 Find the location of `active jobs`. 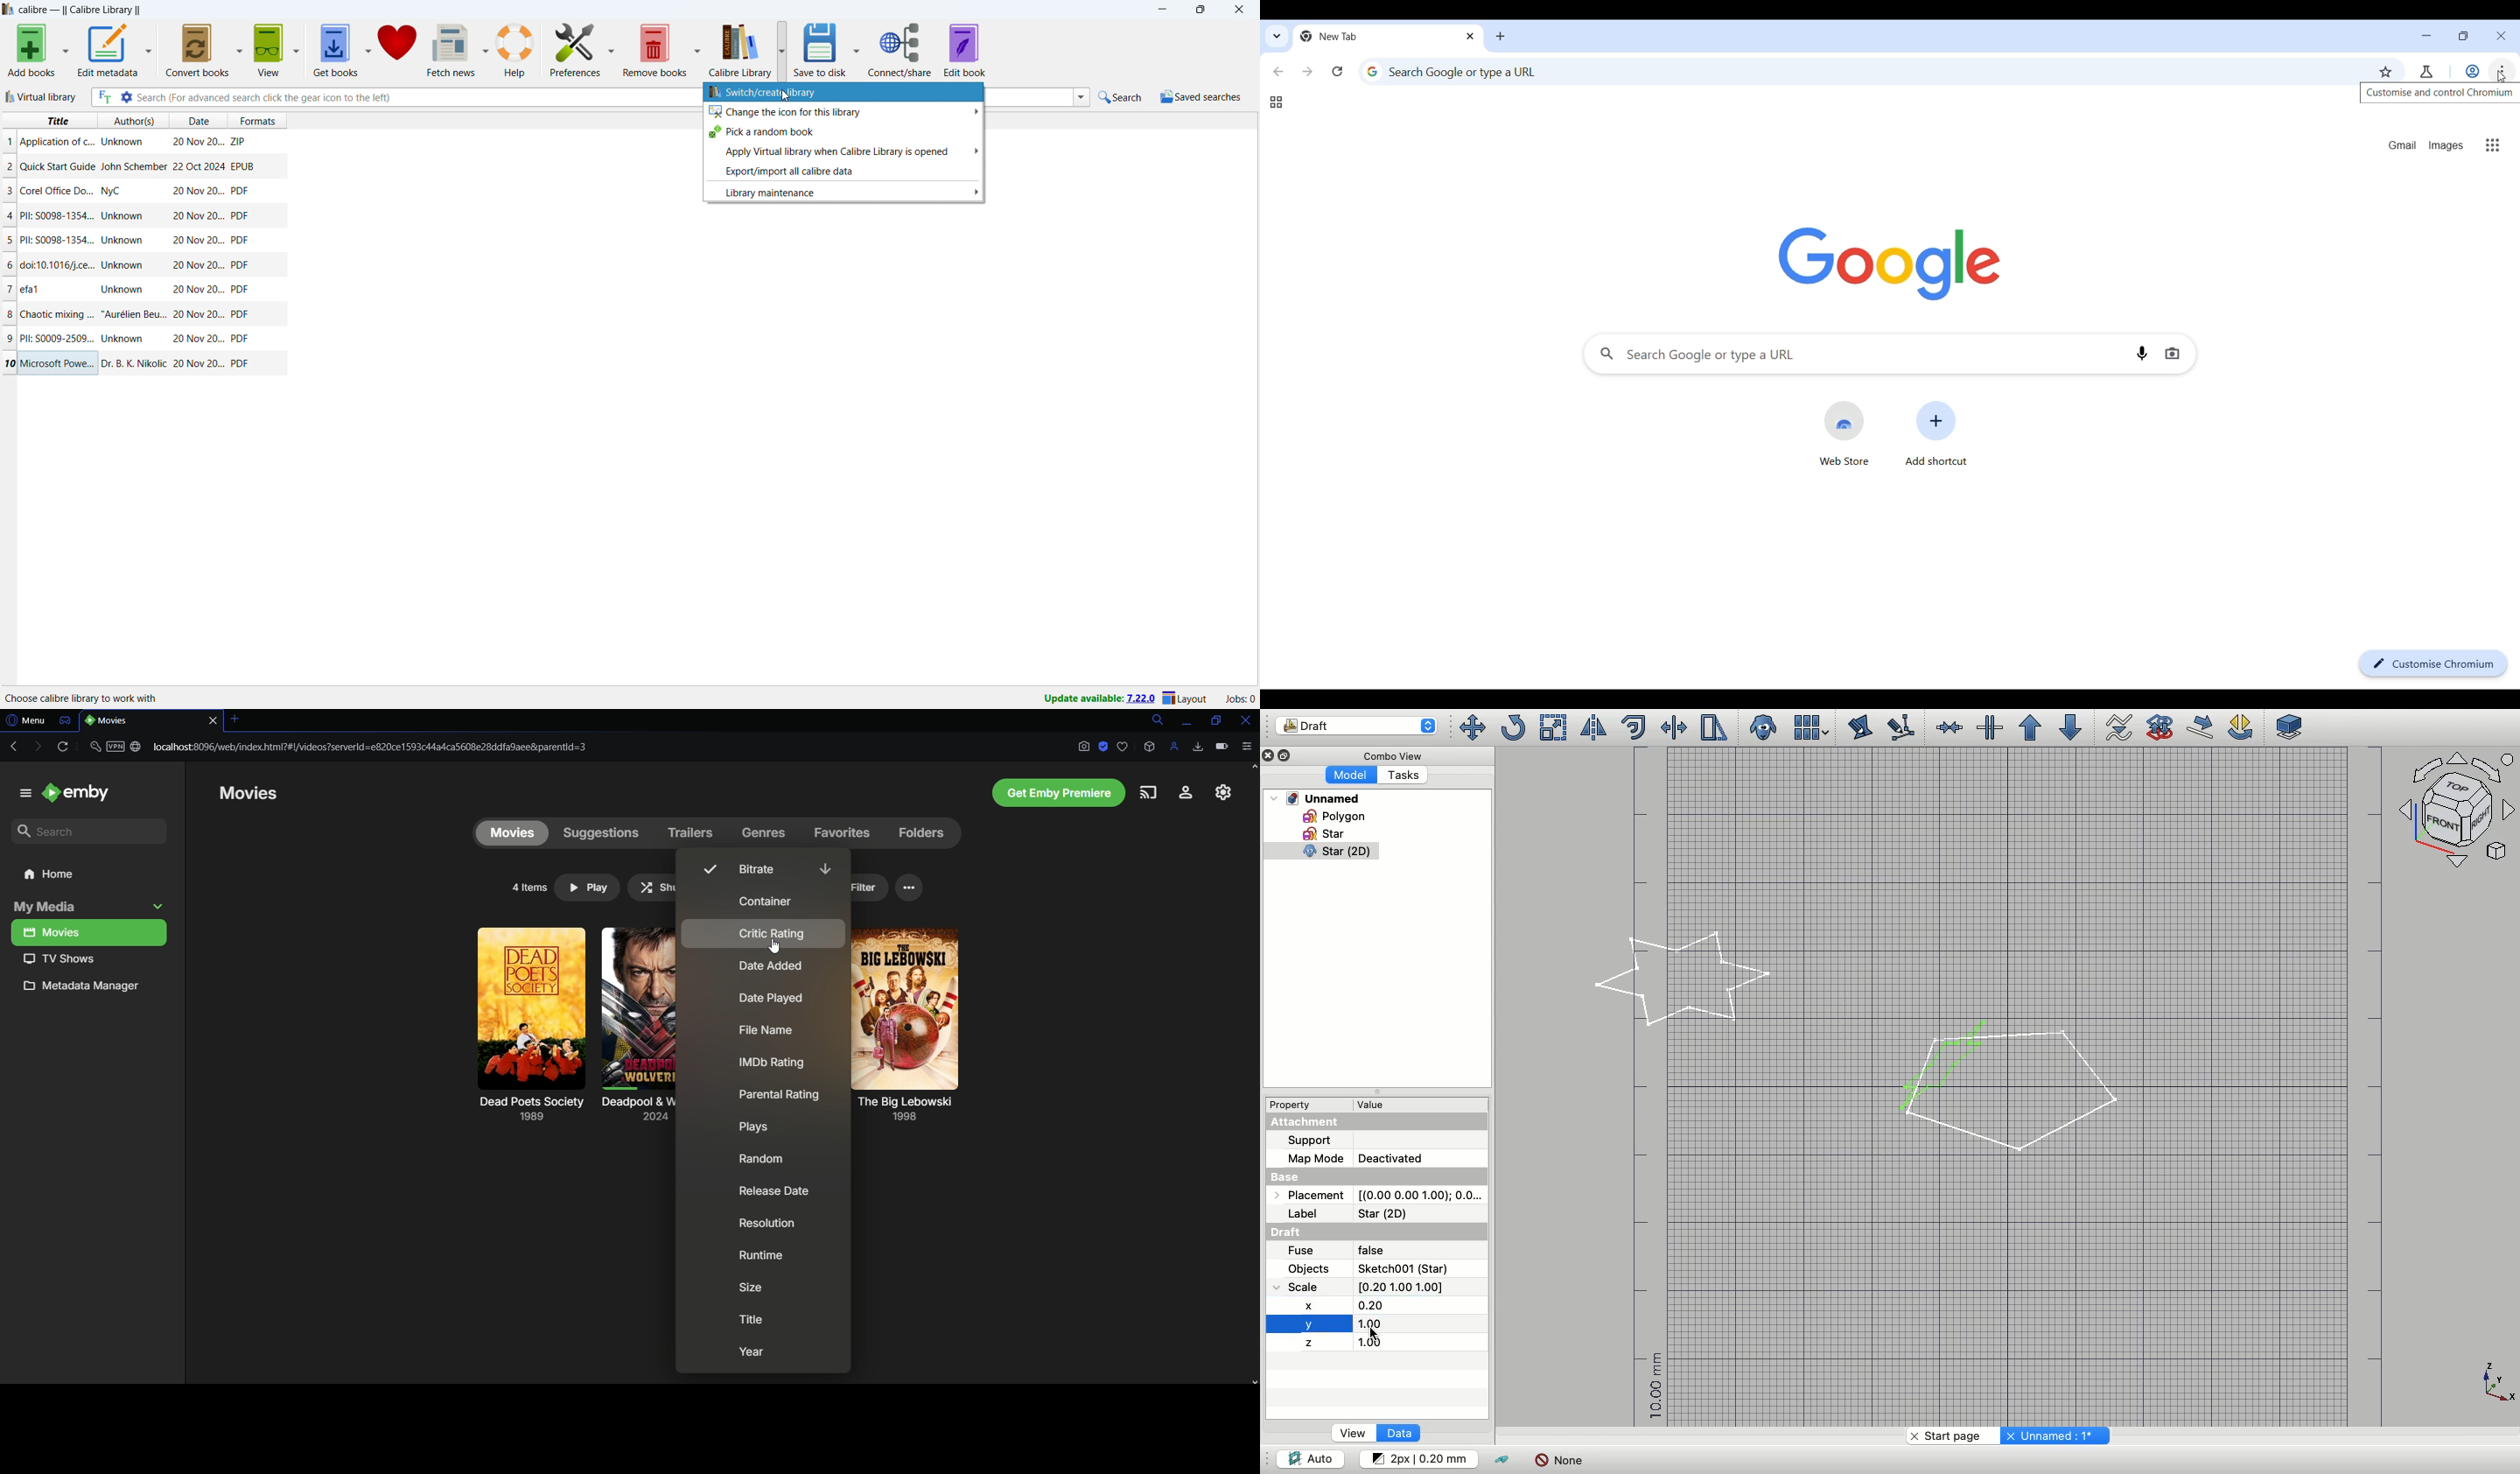

active jobs is located at coordinates (1240, 699).